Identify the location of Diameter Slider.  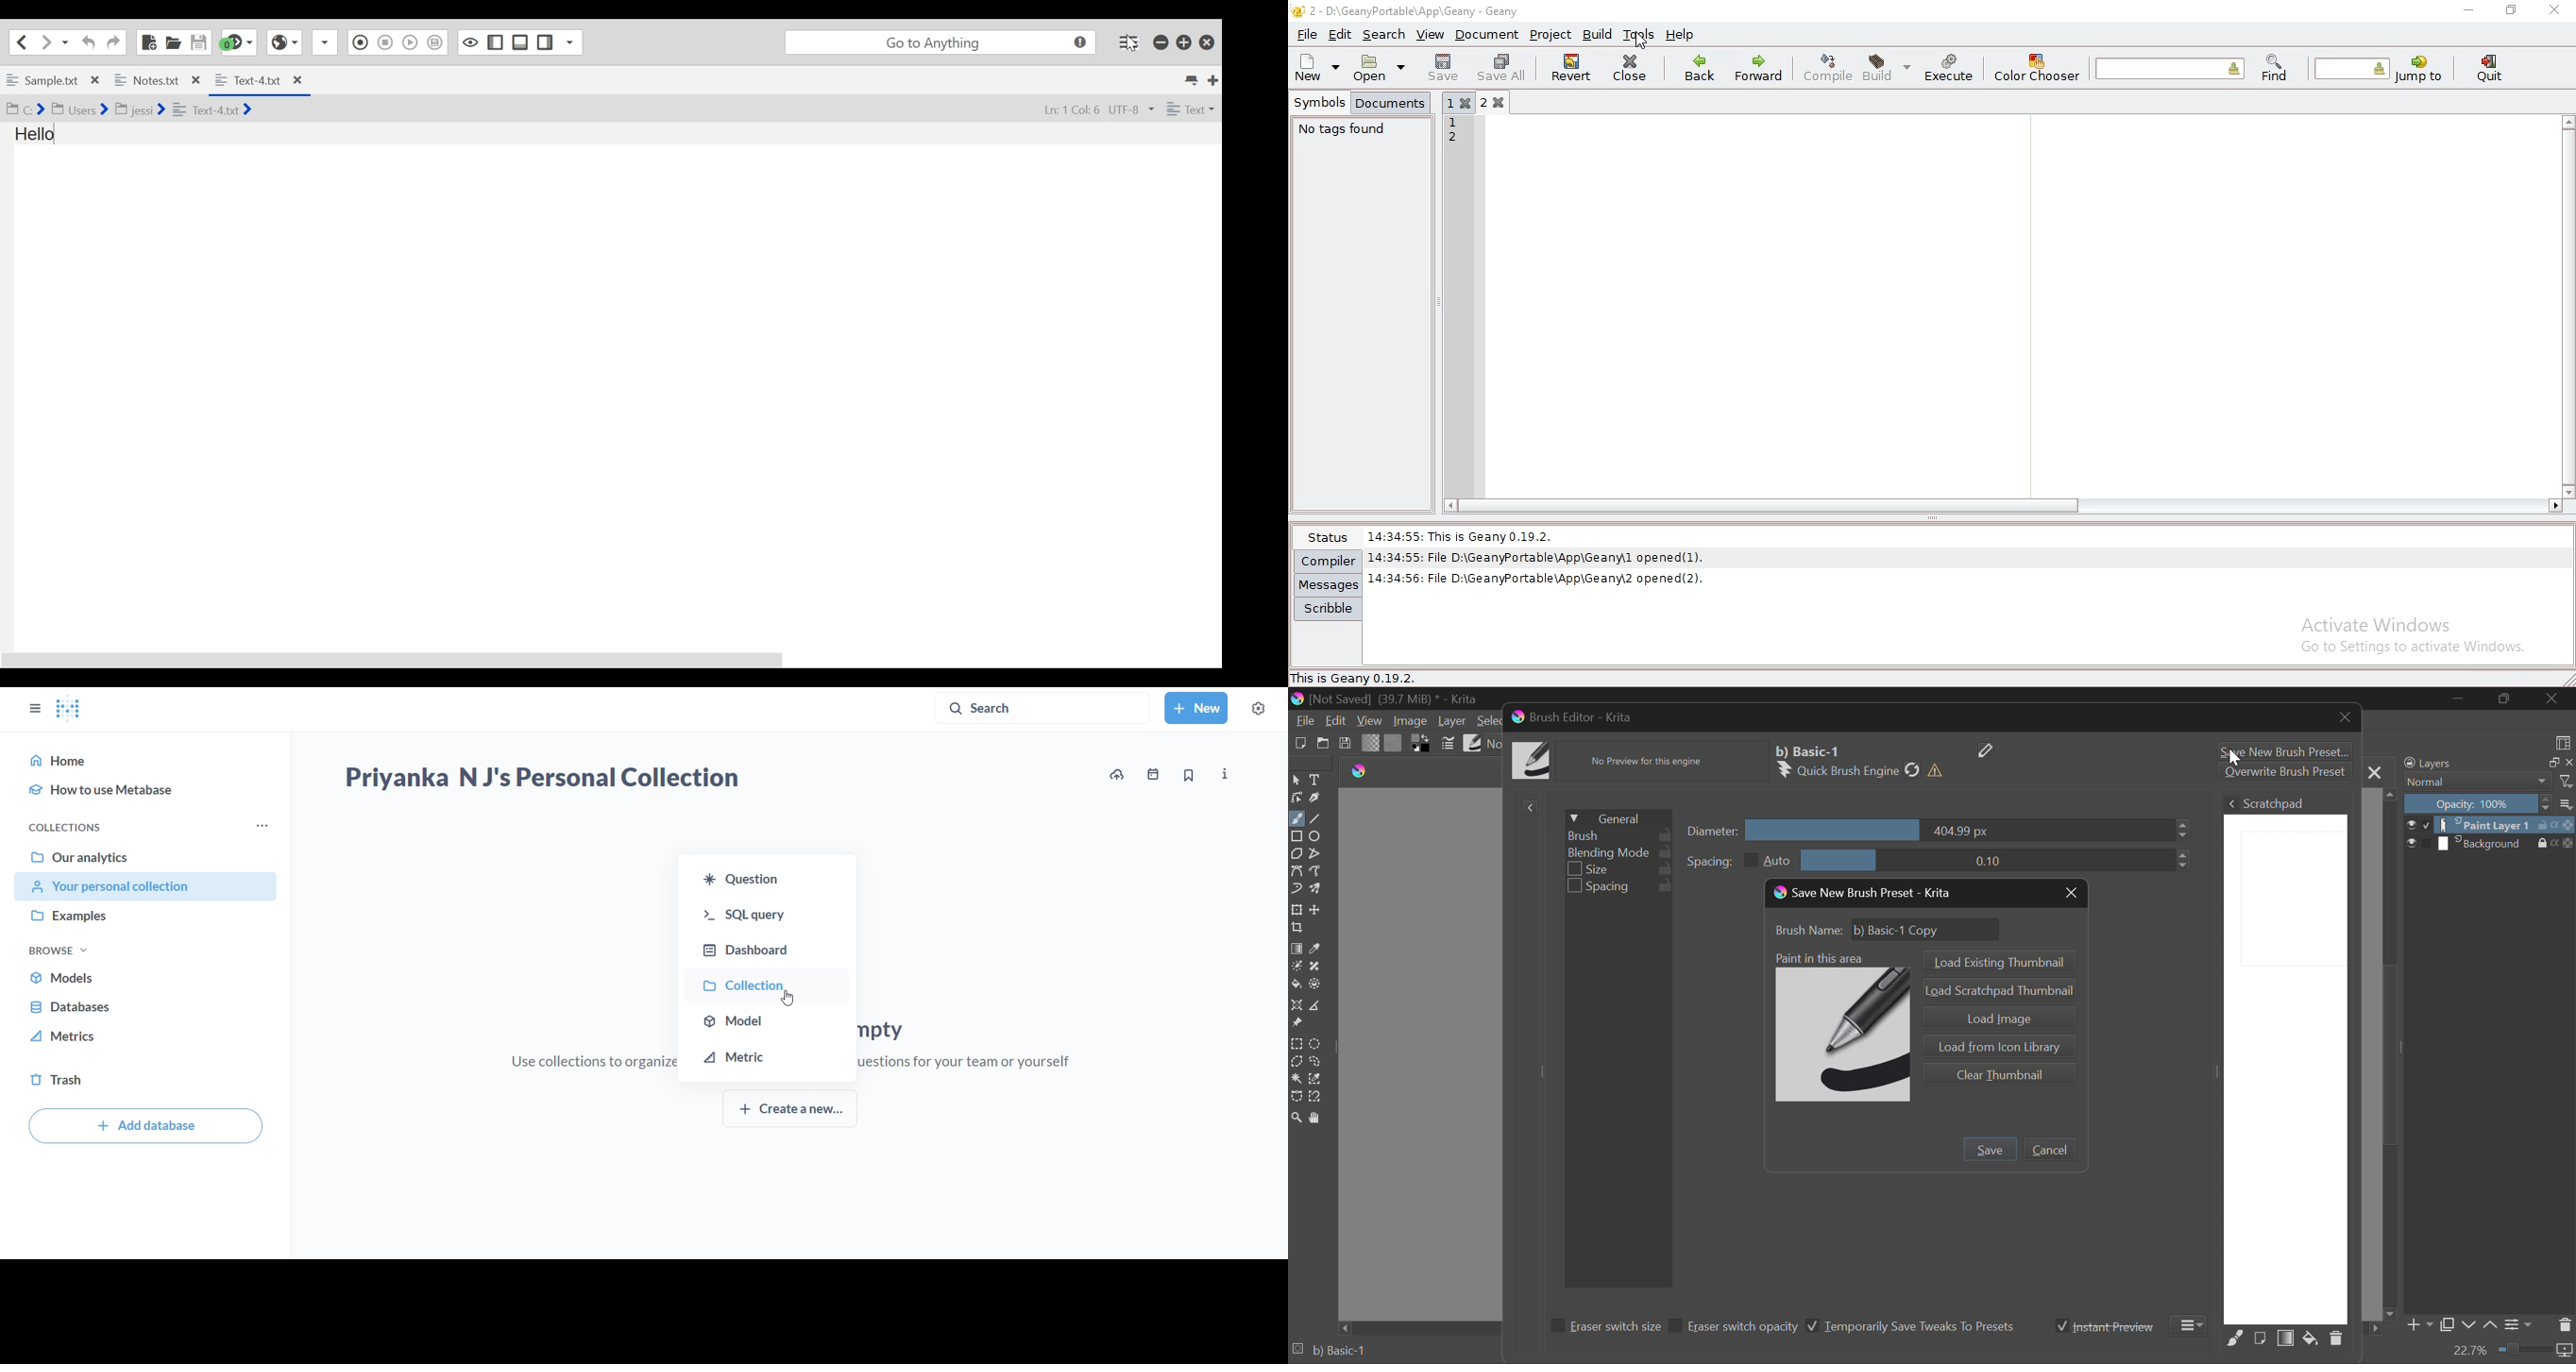
(1941, 831).